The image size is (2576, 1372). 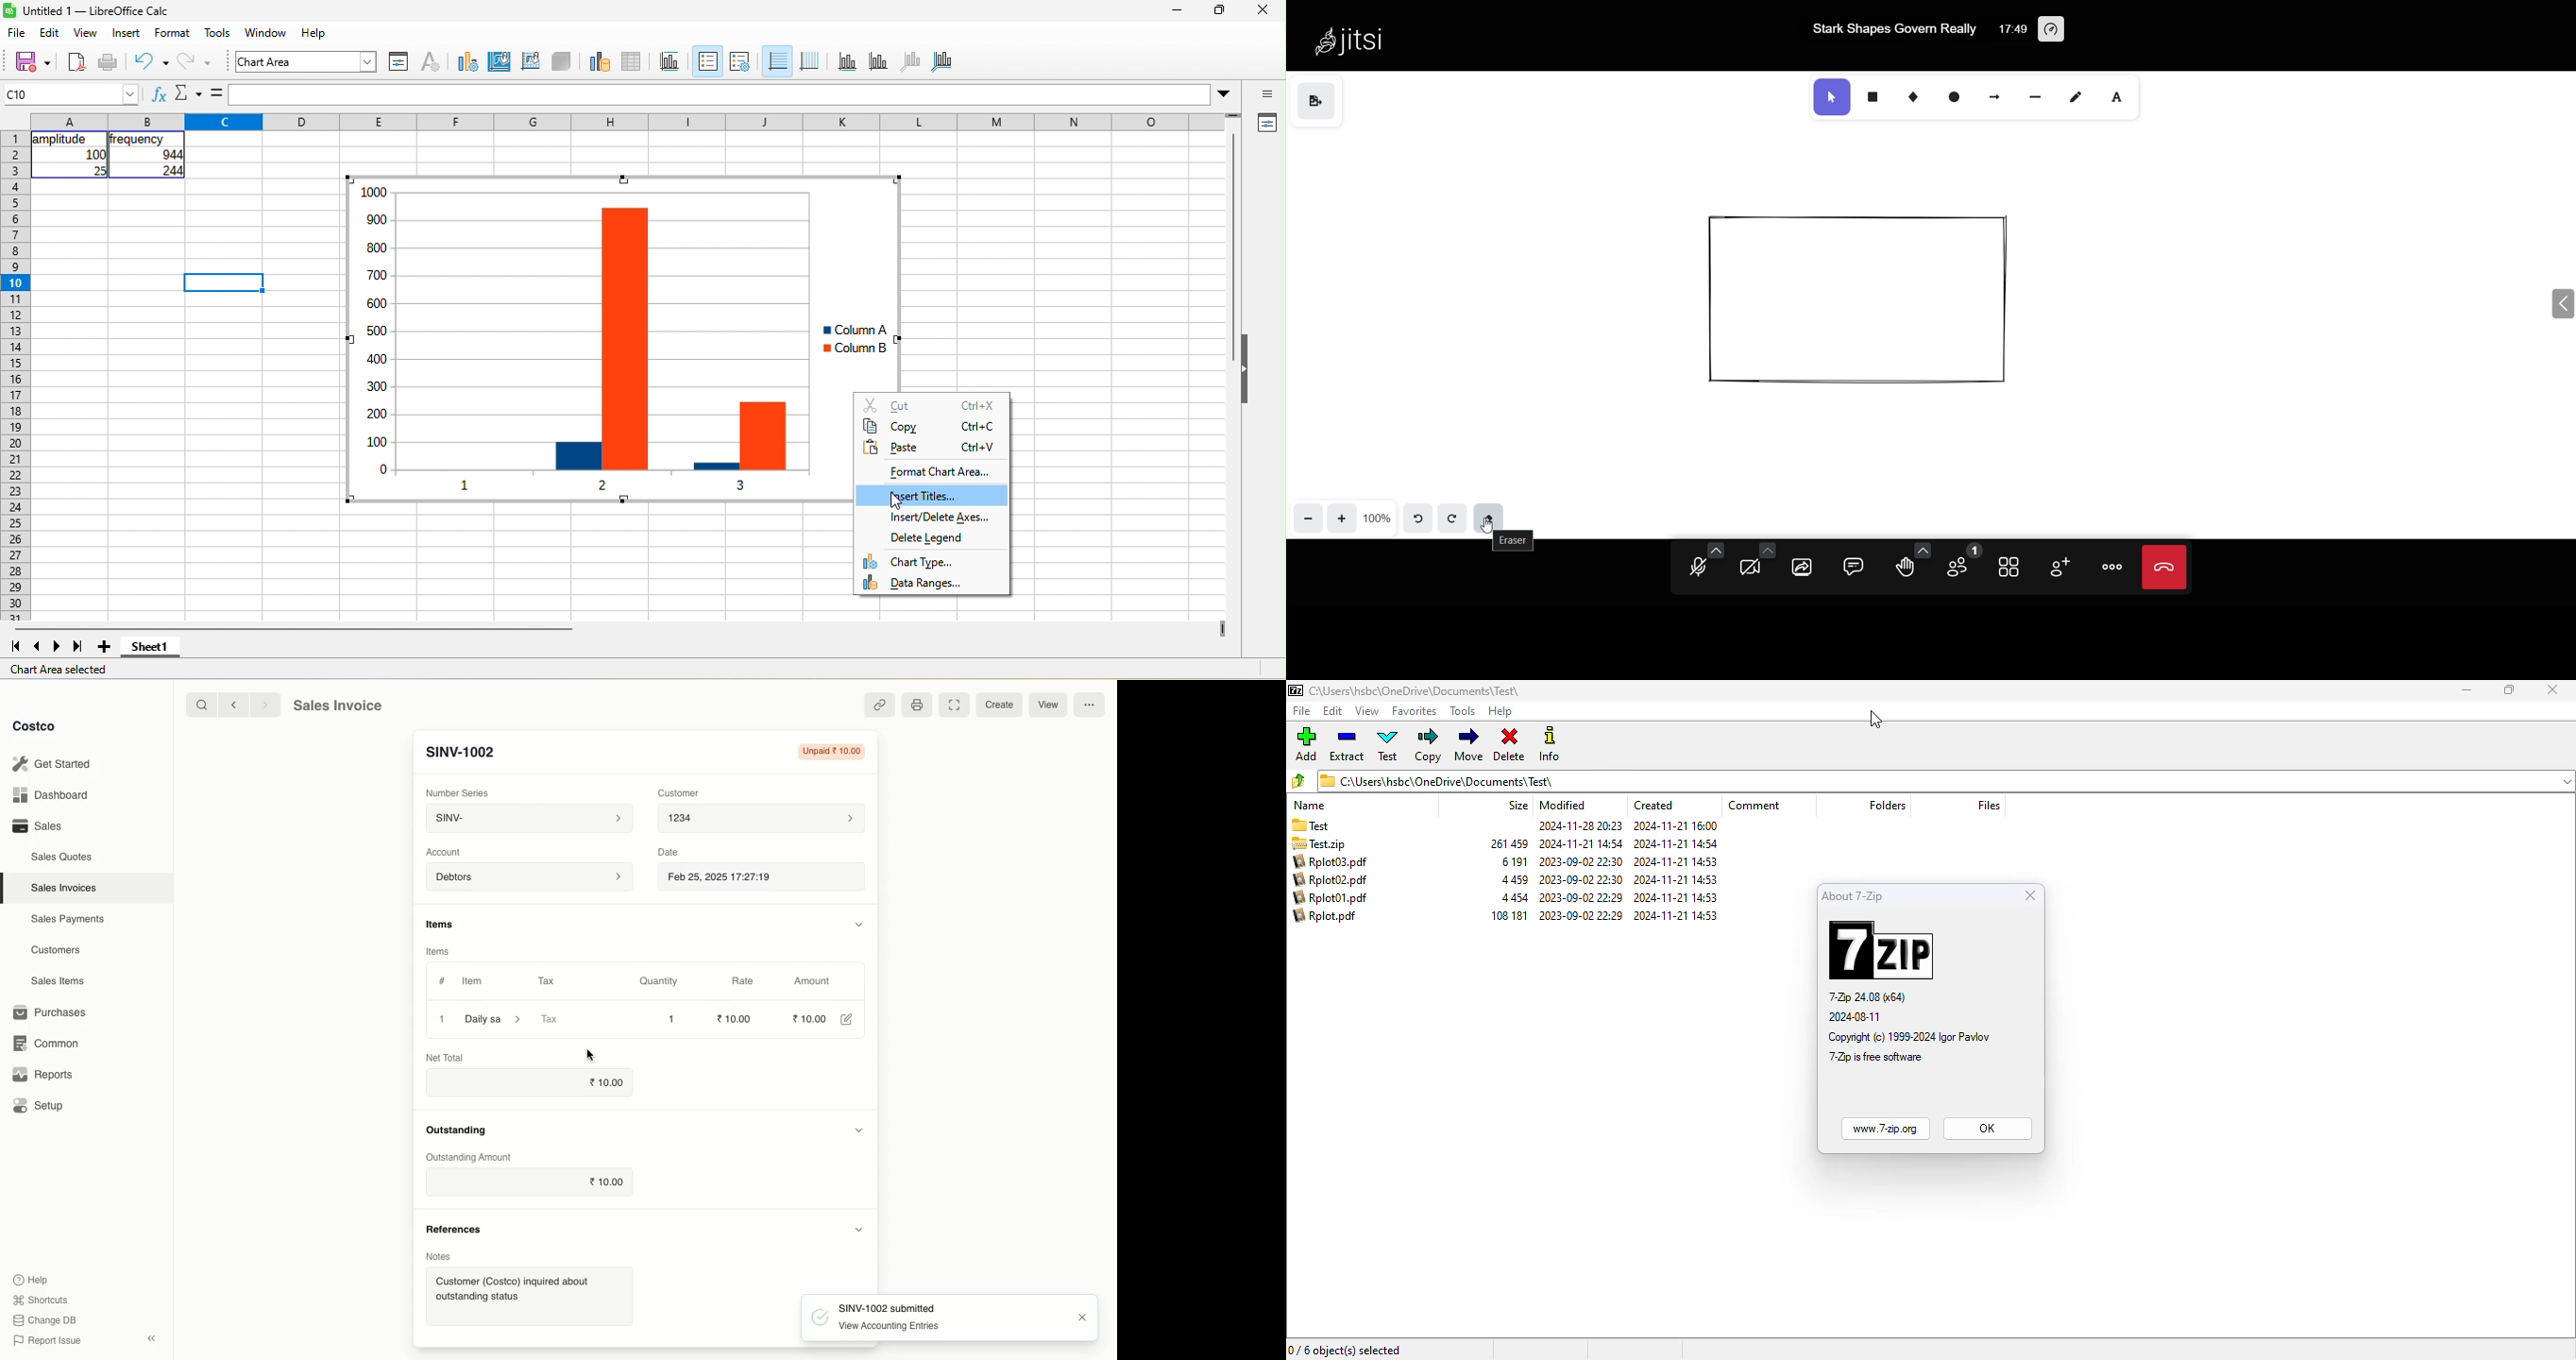 What do you see at coordinates (604, 1081) in the screenshot?
I see `10.00` at bounding box center [604, 1081].